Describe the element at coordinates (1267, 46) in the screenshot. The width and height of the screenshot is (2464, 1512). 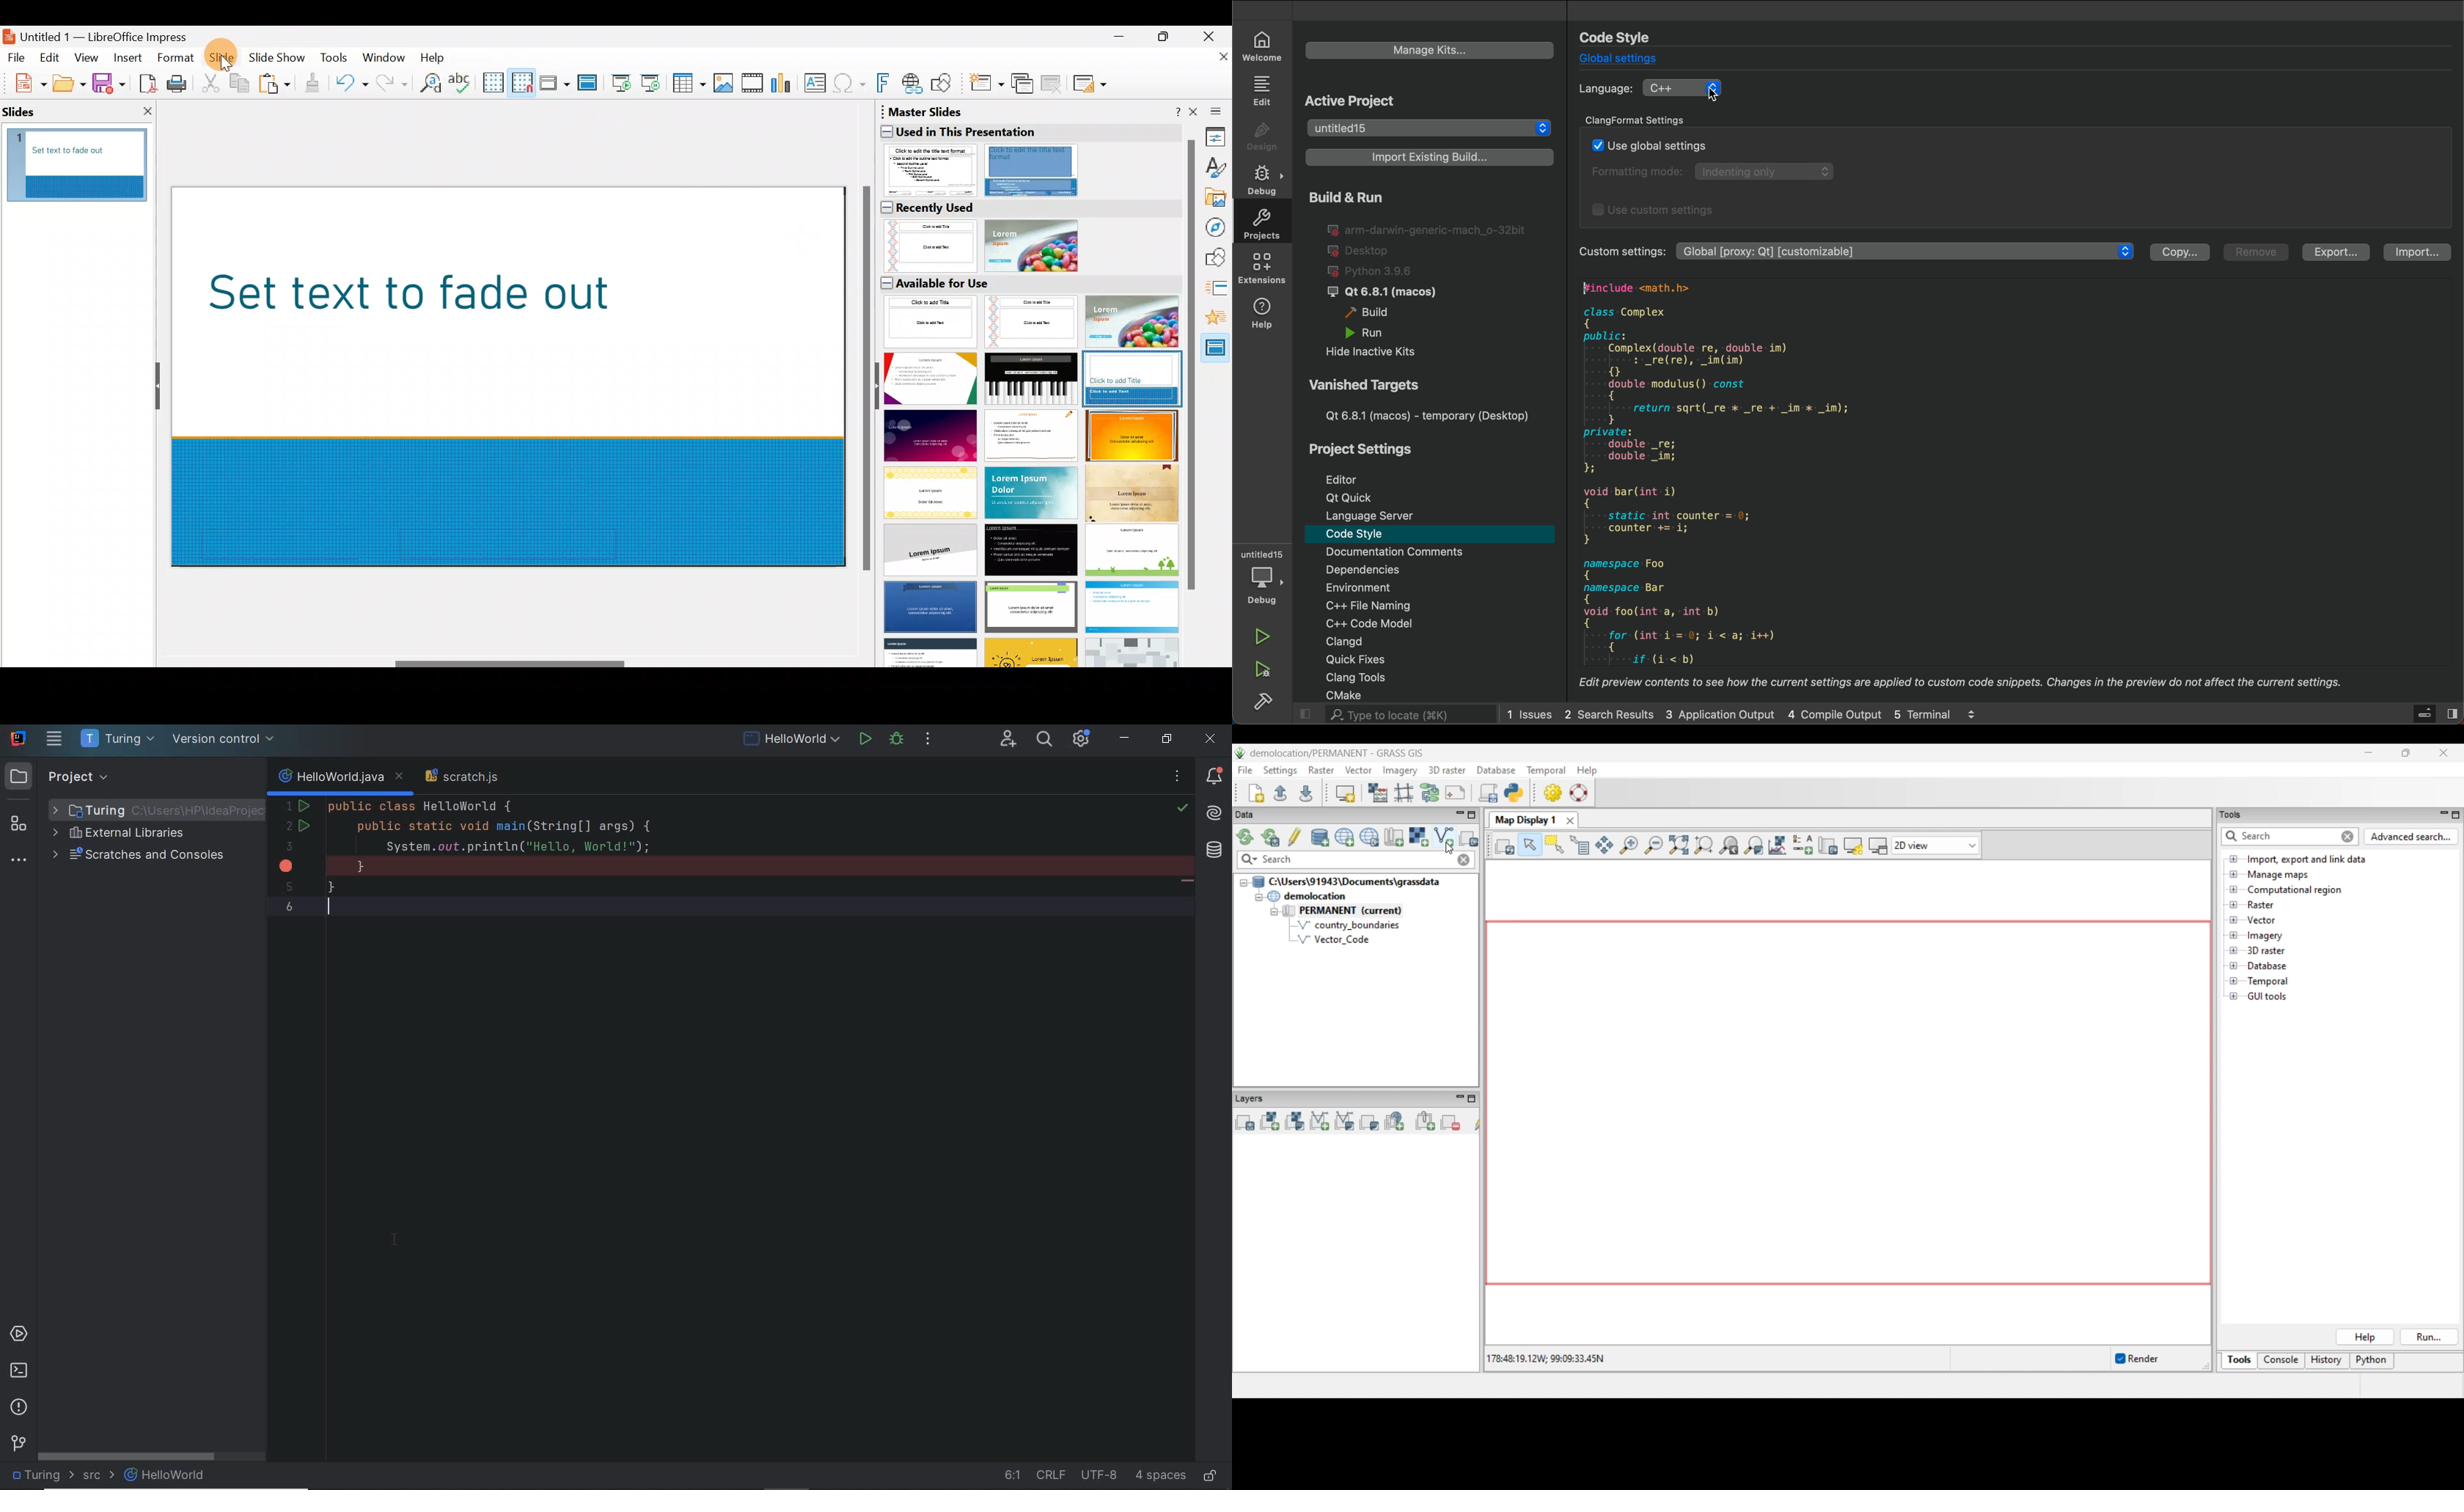
I see `welcome` at that location.